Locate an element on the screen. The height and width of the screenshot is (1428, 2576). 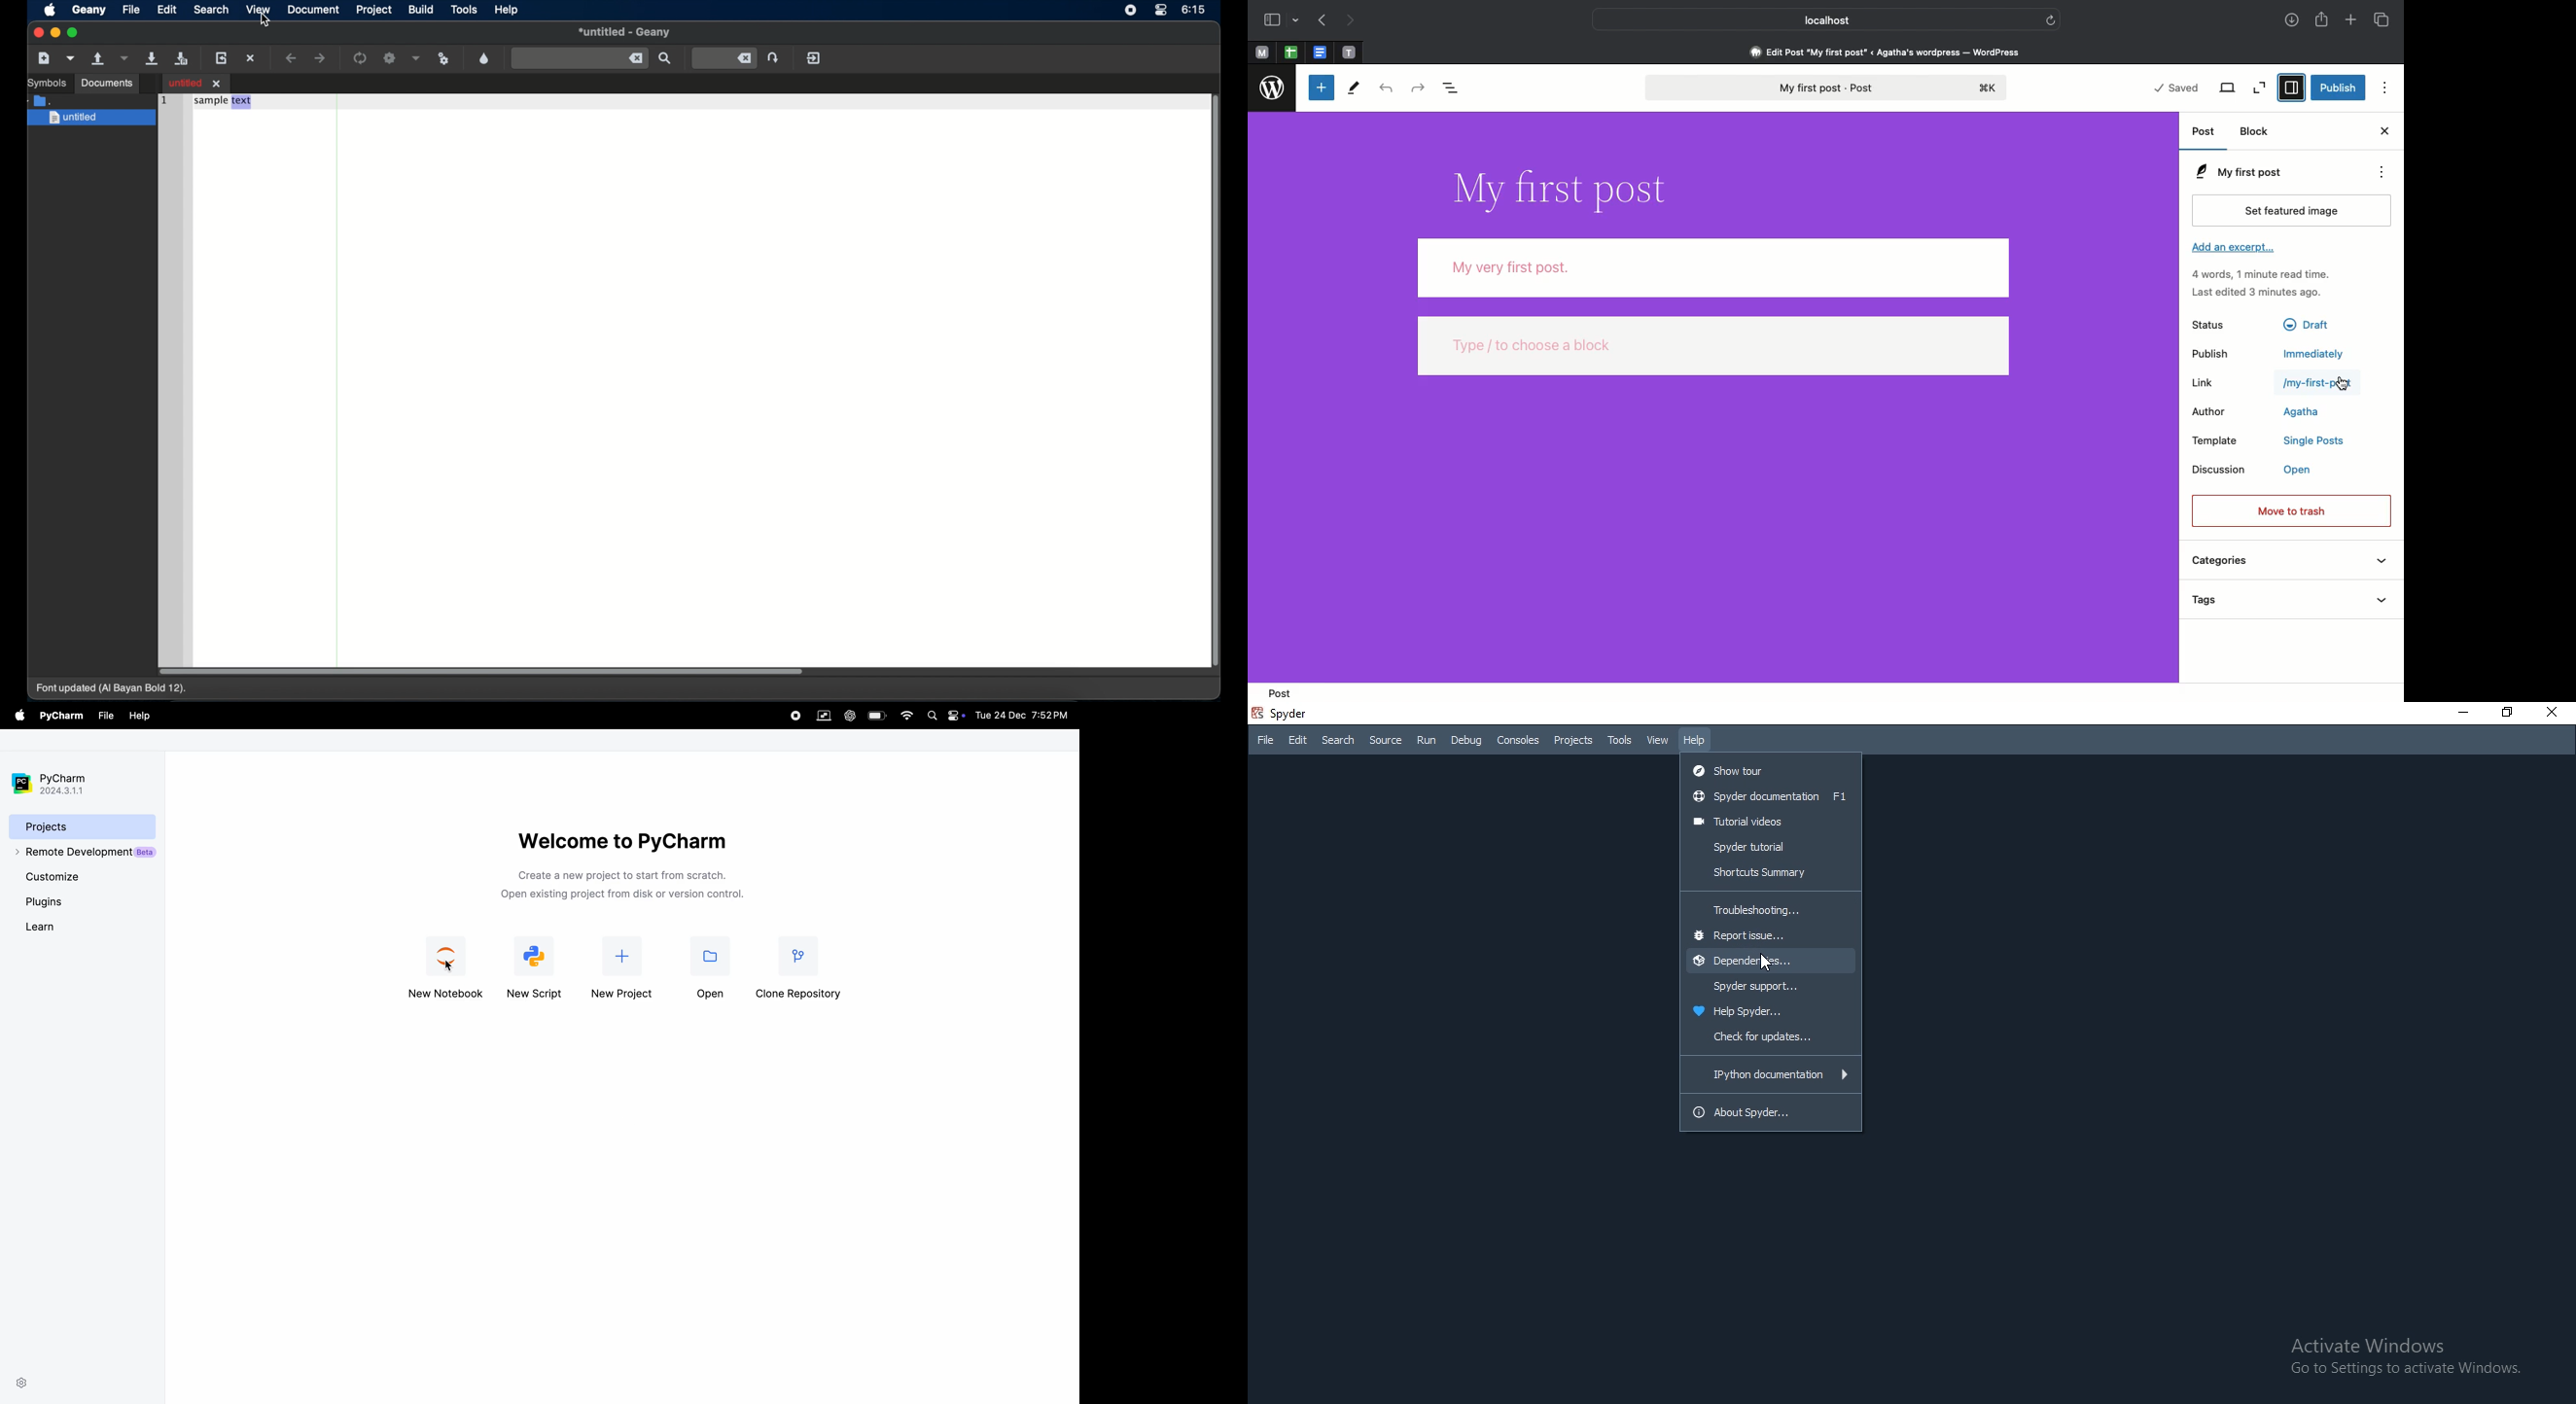
Post is located at coordinates (2205, 132).